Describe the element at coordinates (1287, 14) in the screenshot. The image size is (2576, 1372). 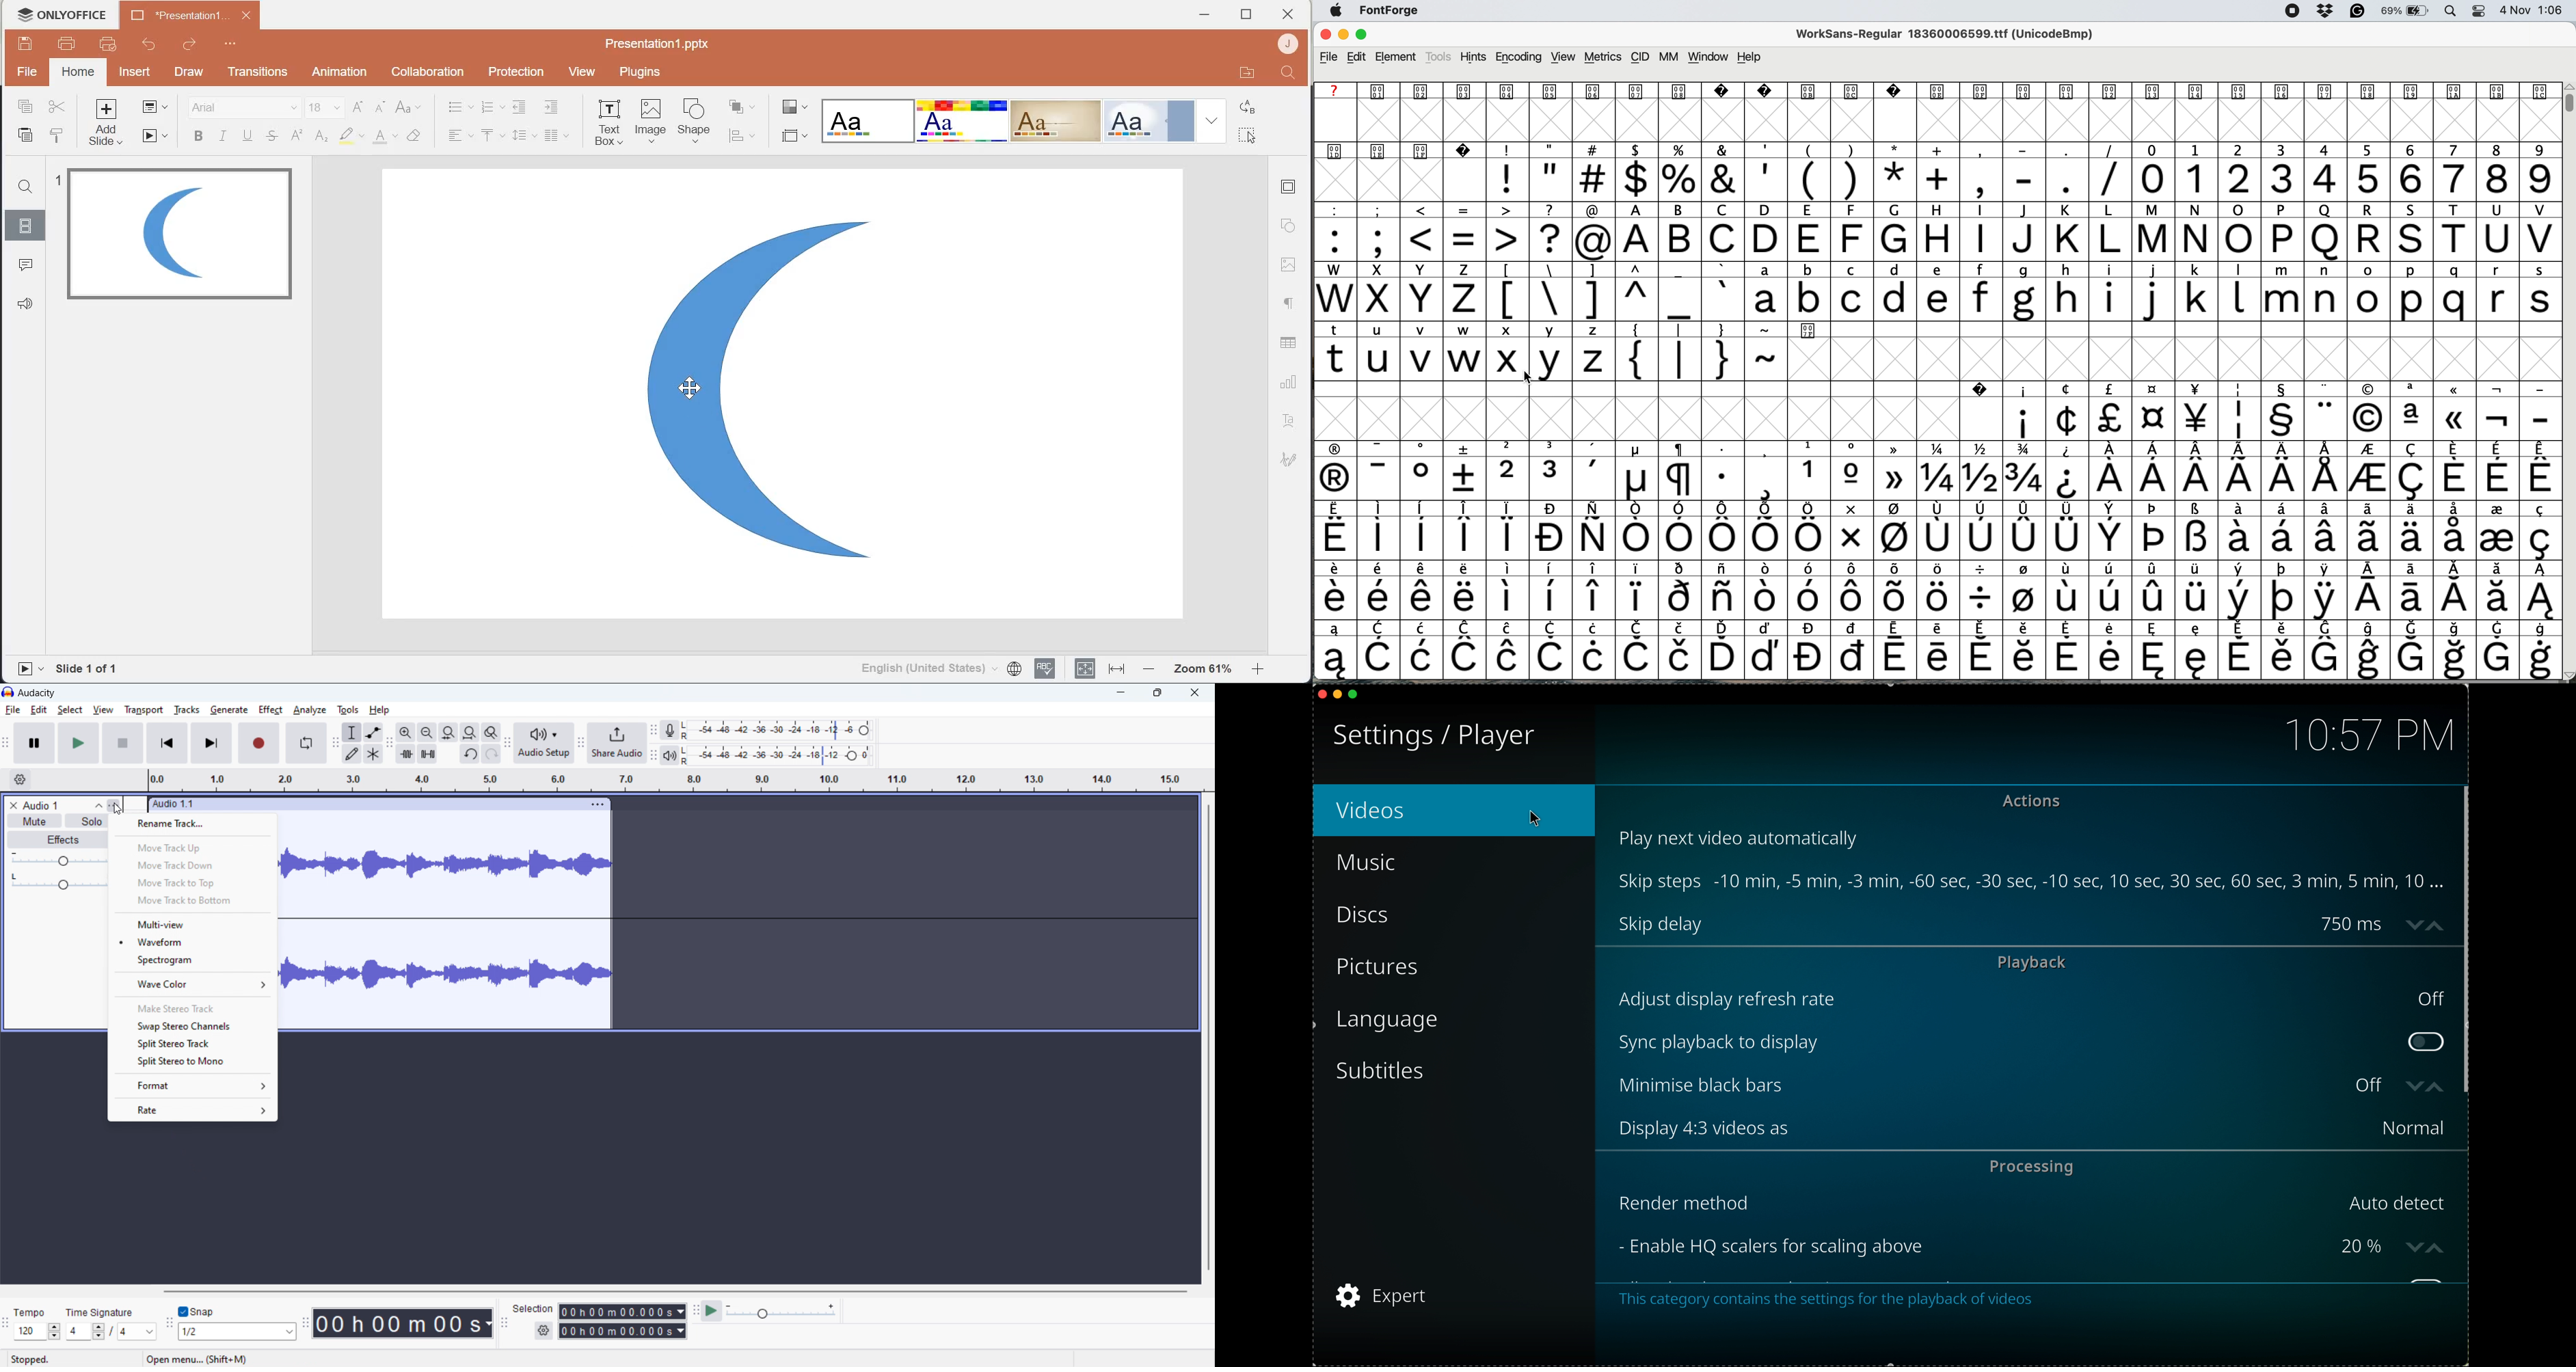
I see `close` at that location.